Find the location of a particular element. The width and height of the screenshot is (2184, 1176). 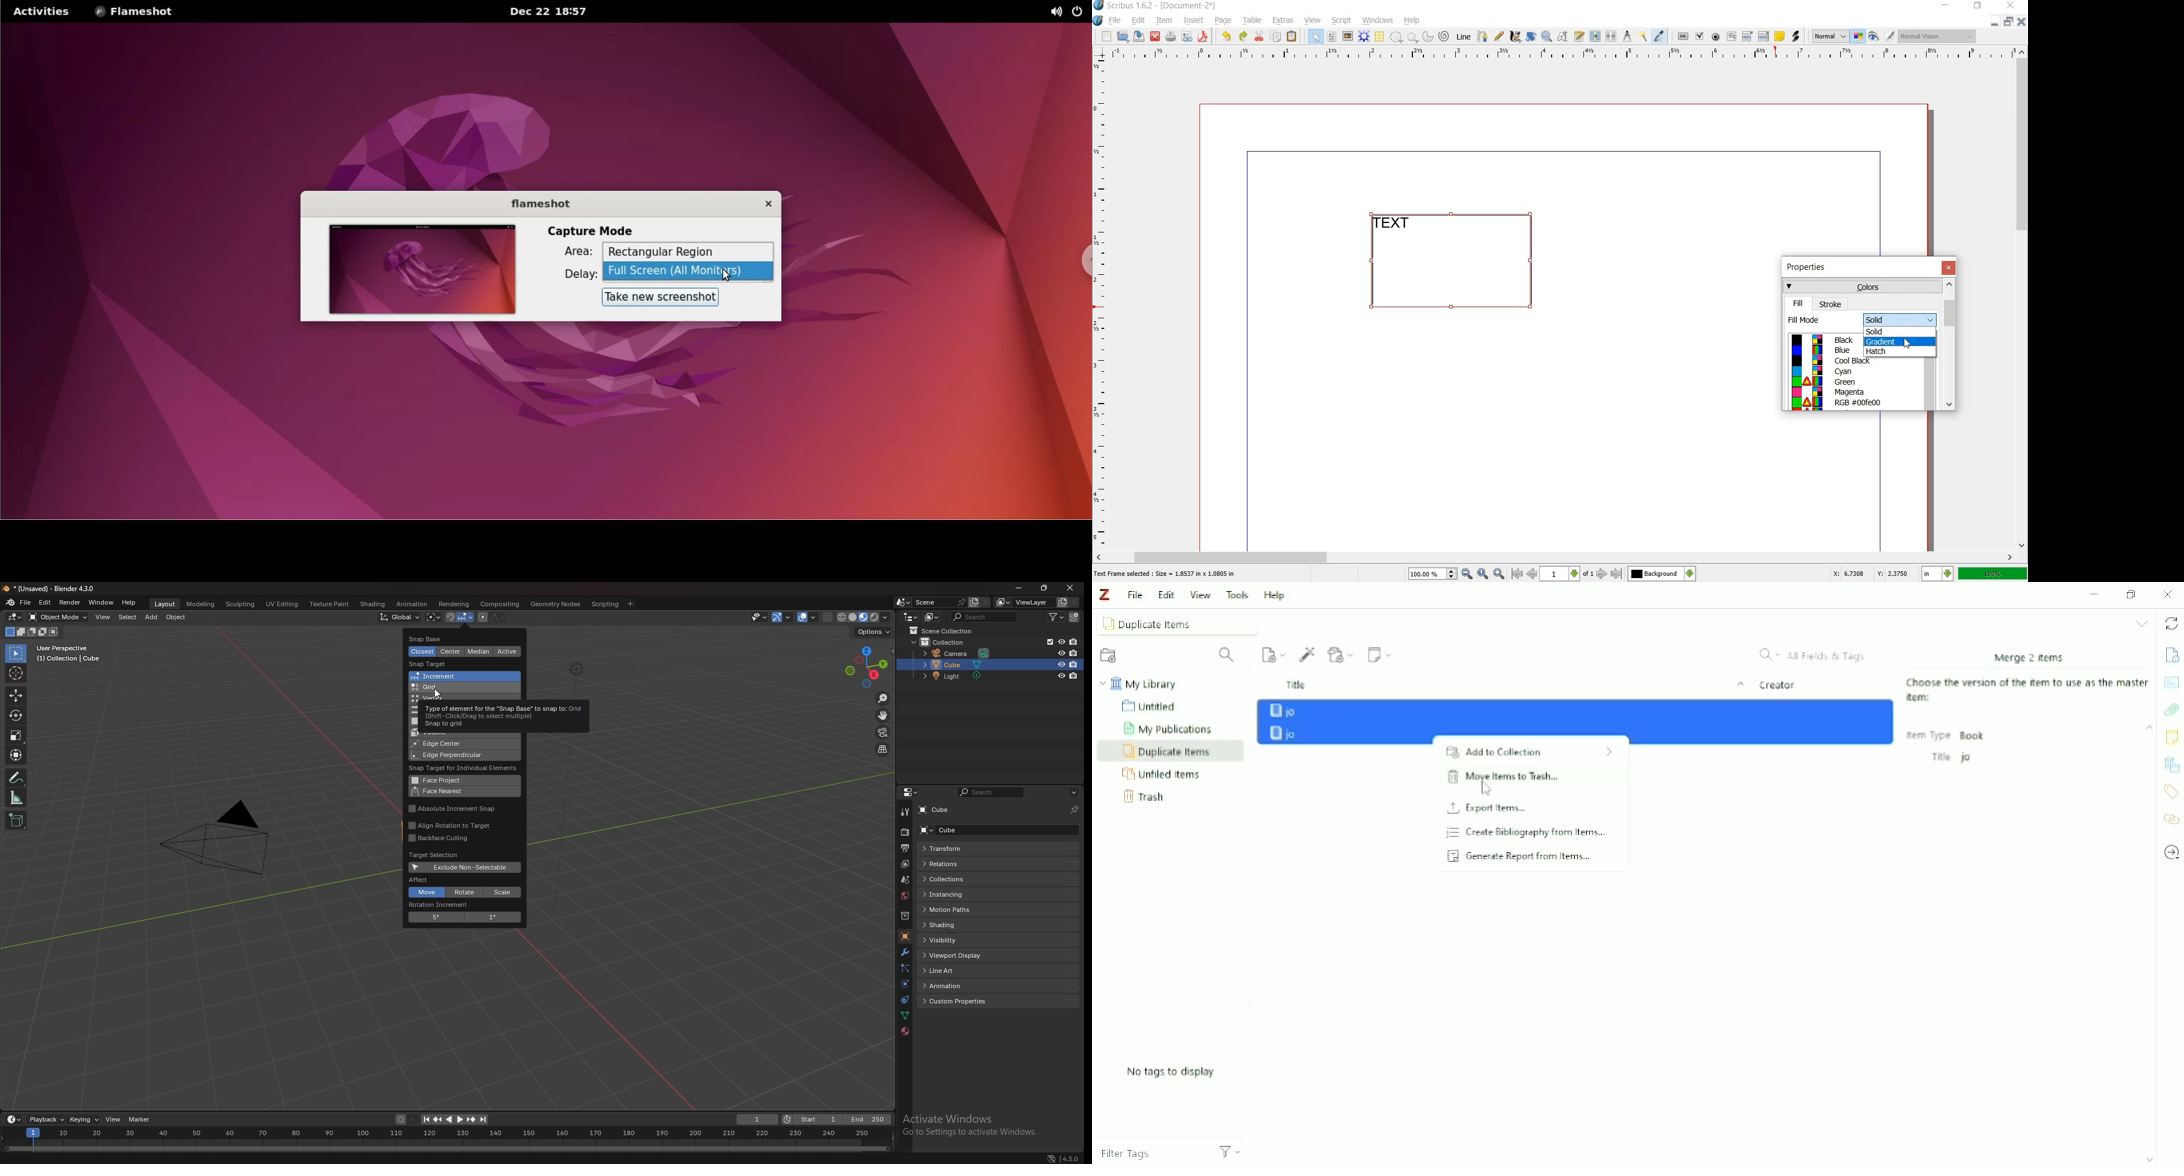

add view layer is located at coordinates (1062, 602).